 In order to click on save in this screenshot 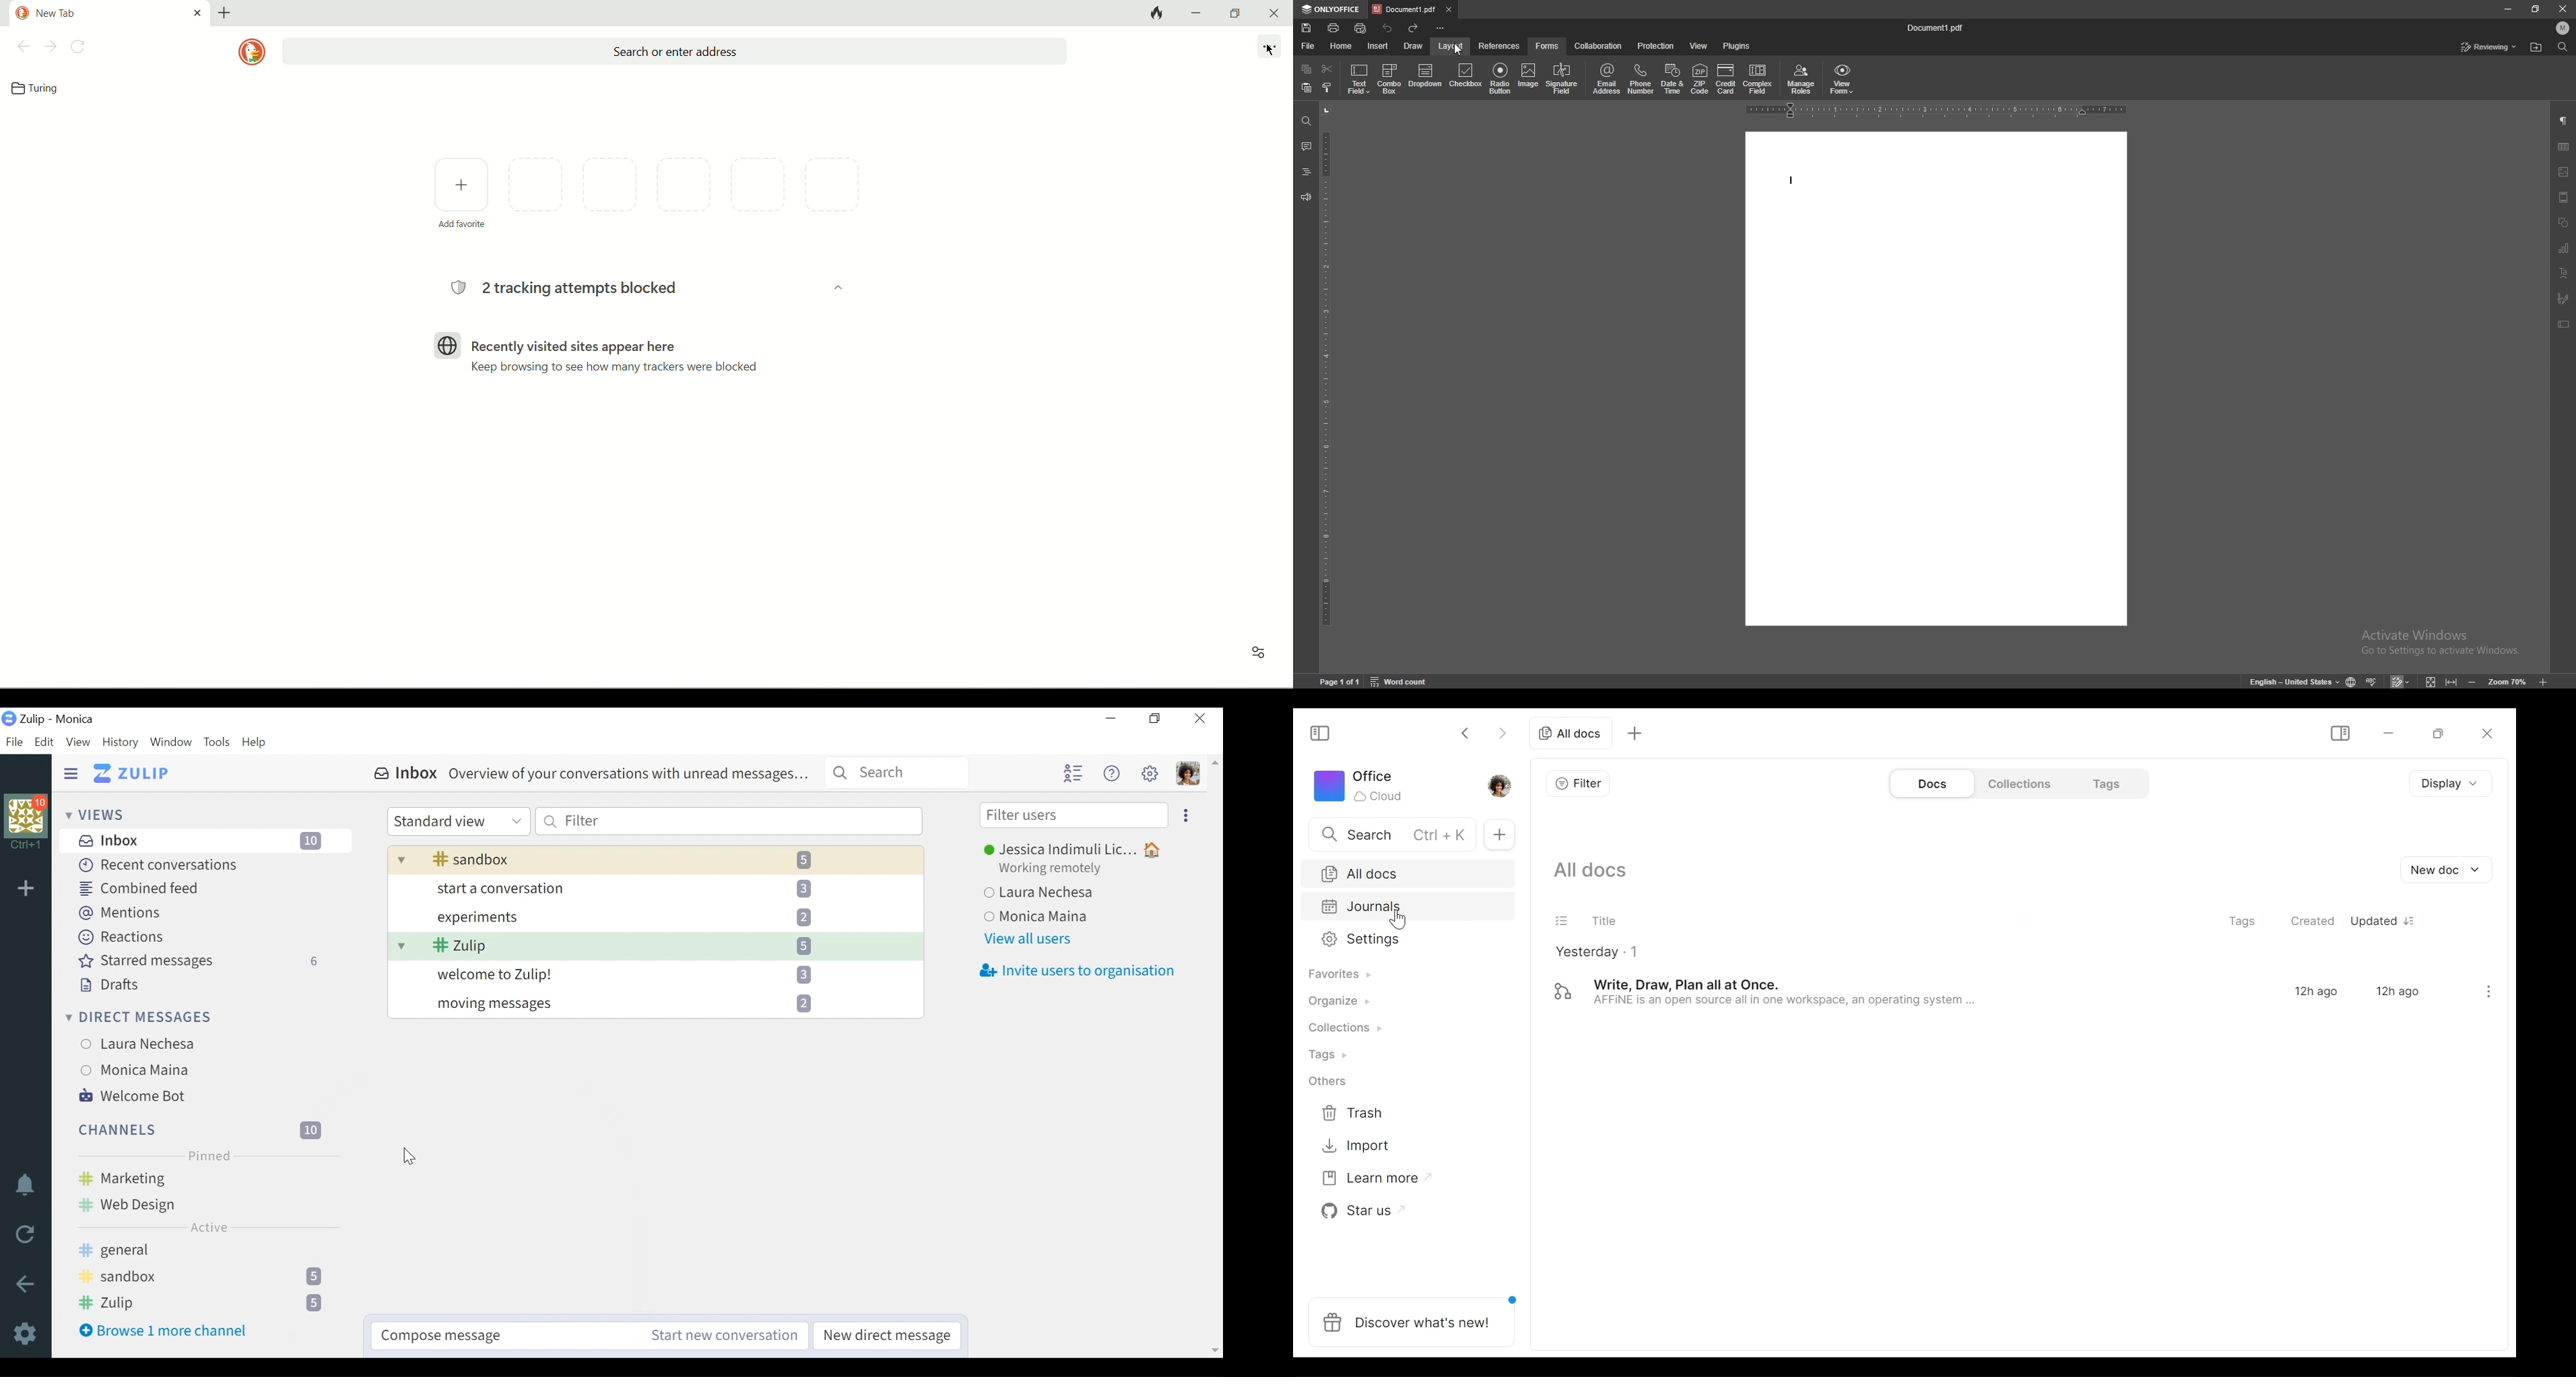, I will do `click(1306, 28)`.